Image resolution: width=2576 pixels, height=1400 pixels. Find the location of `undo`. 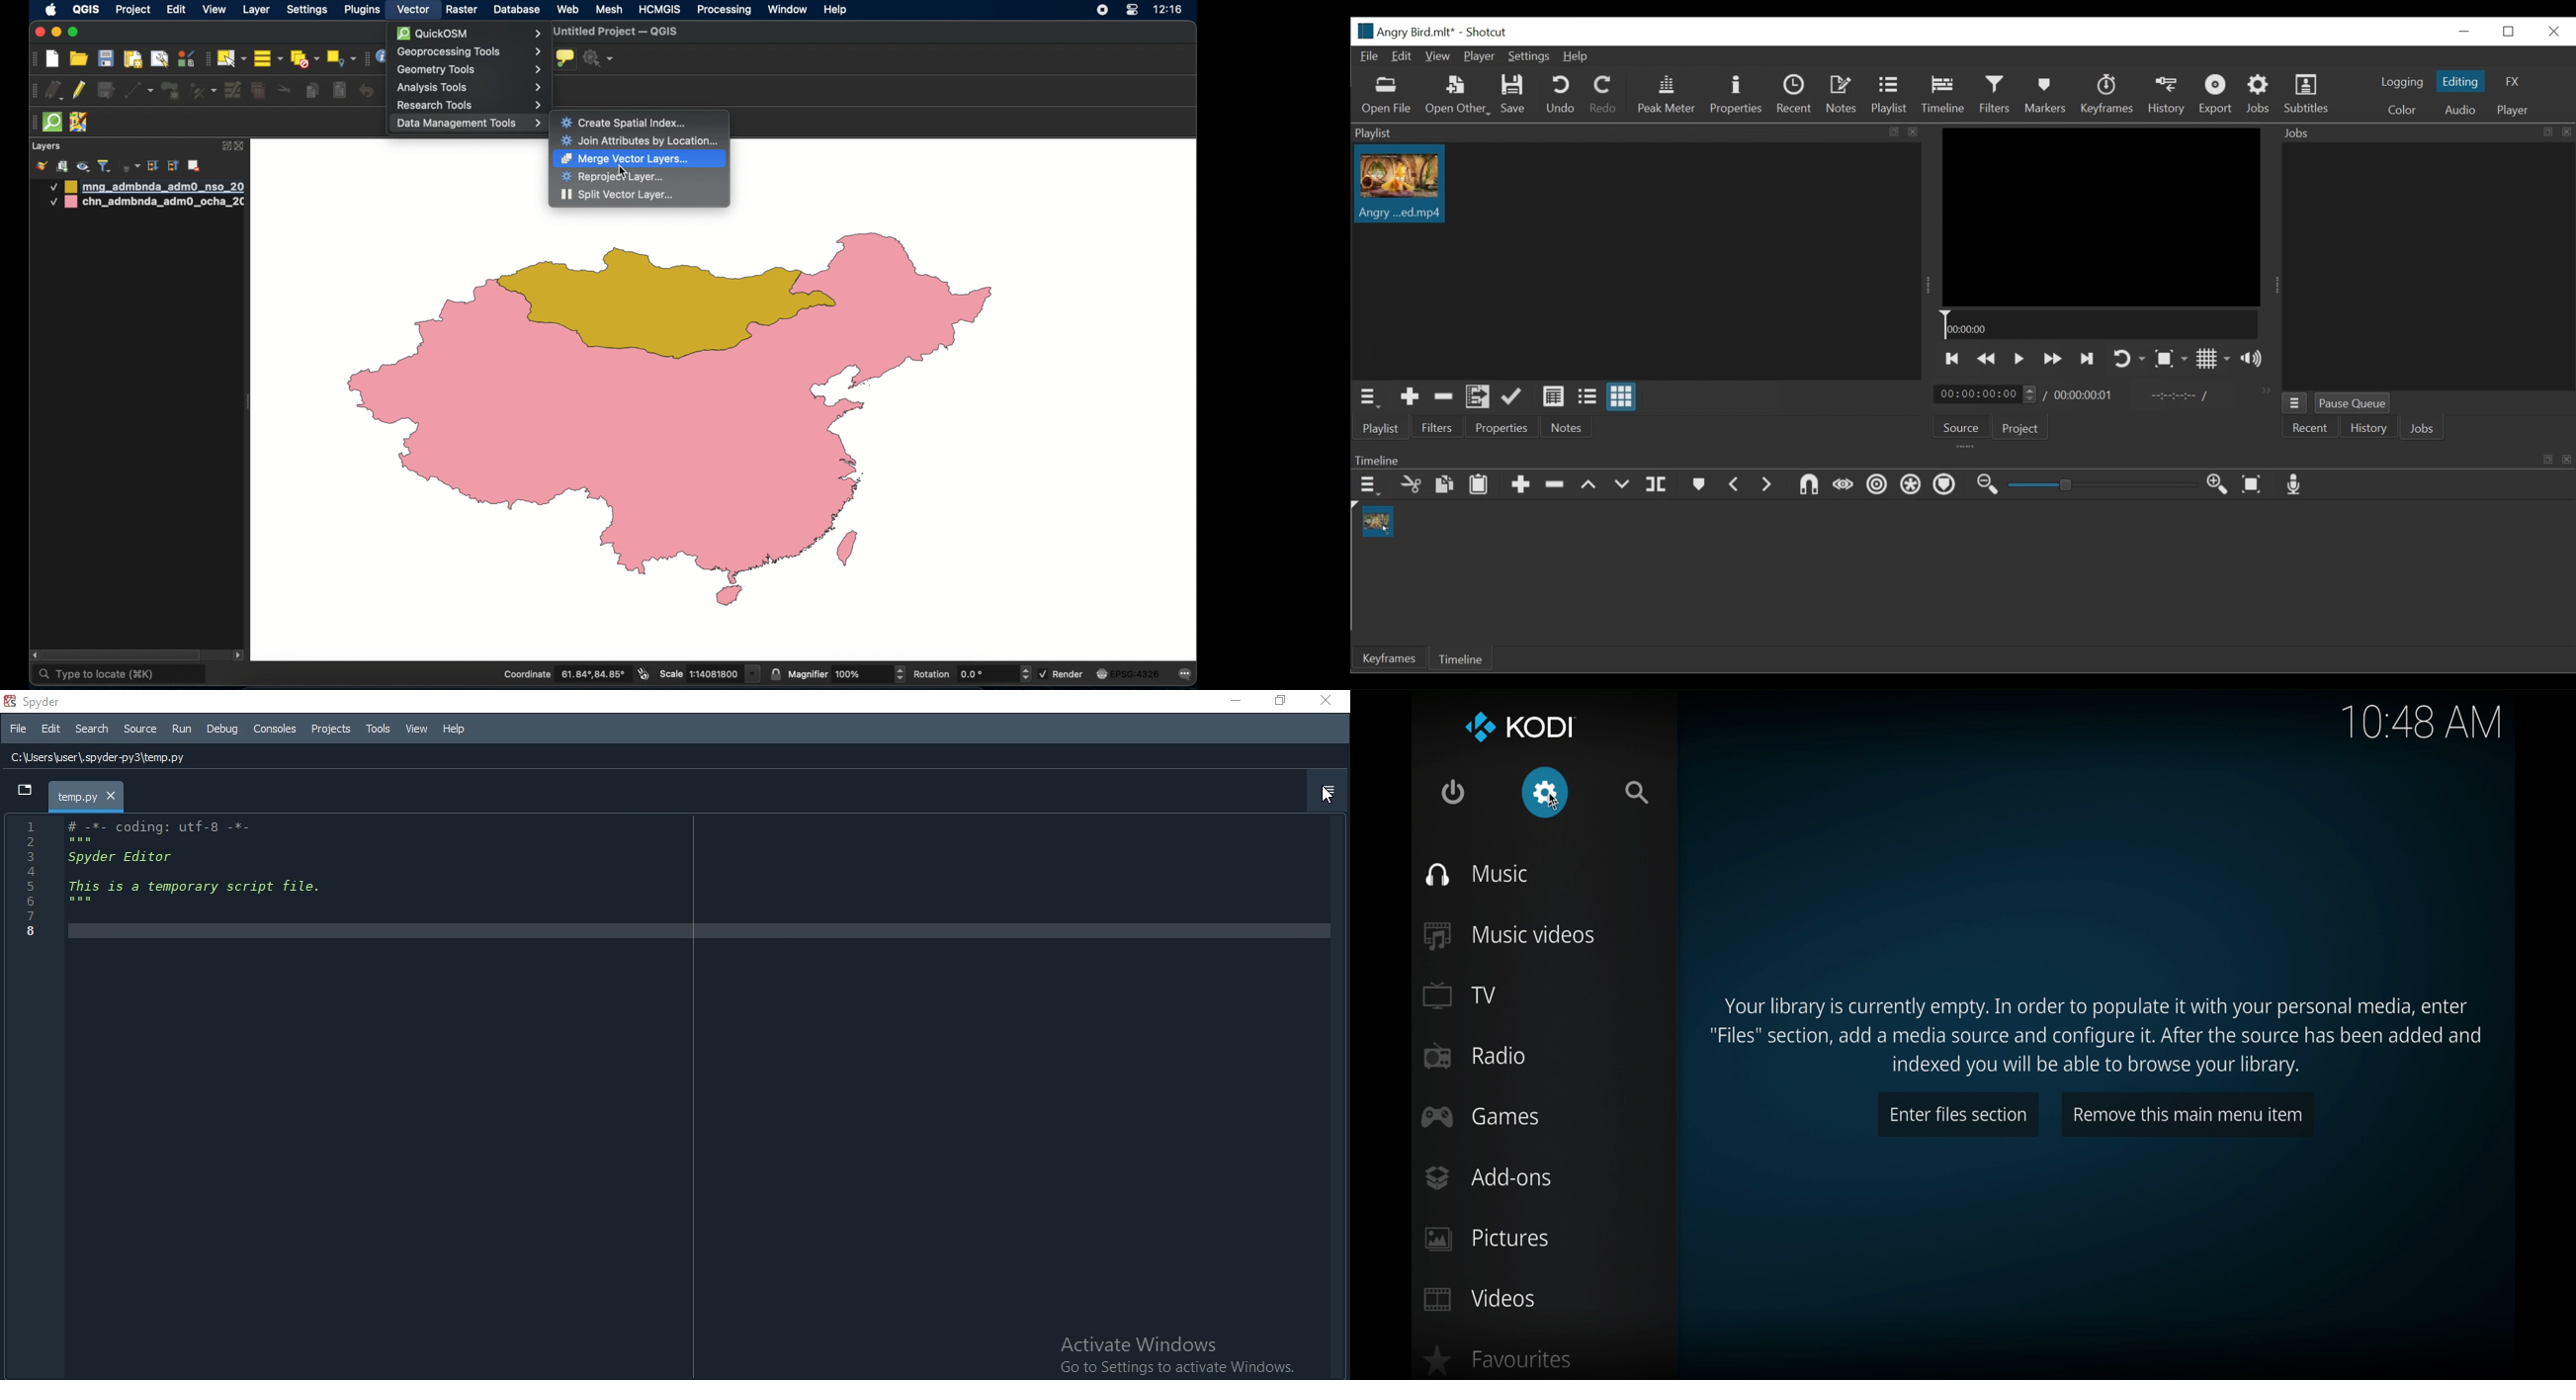

undo is located at coordinates (367, 91).